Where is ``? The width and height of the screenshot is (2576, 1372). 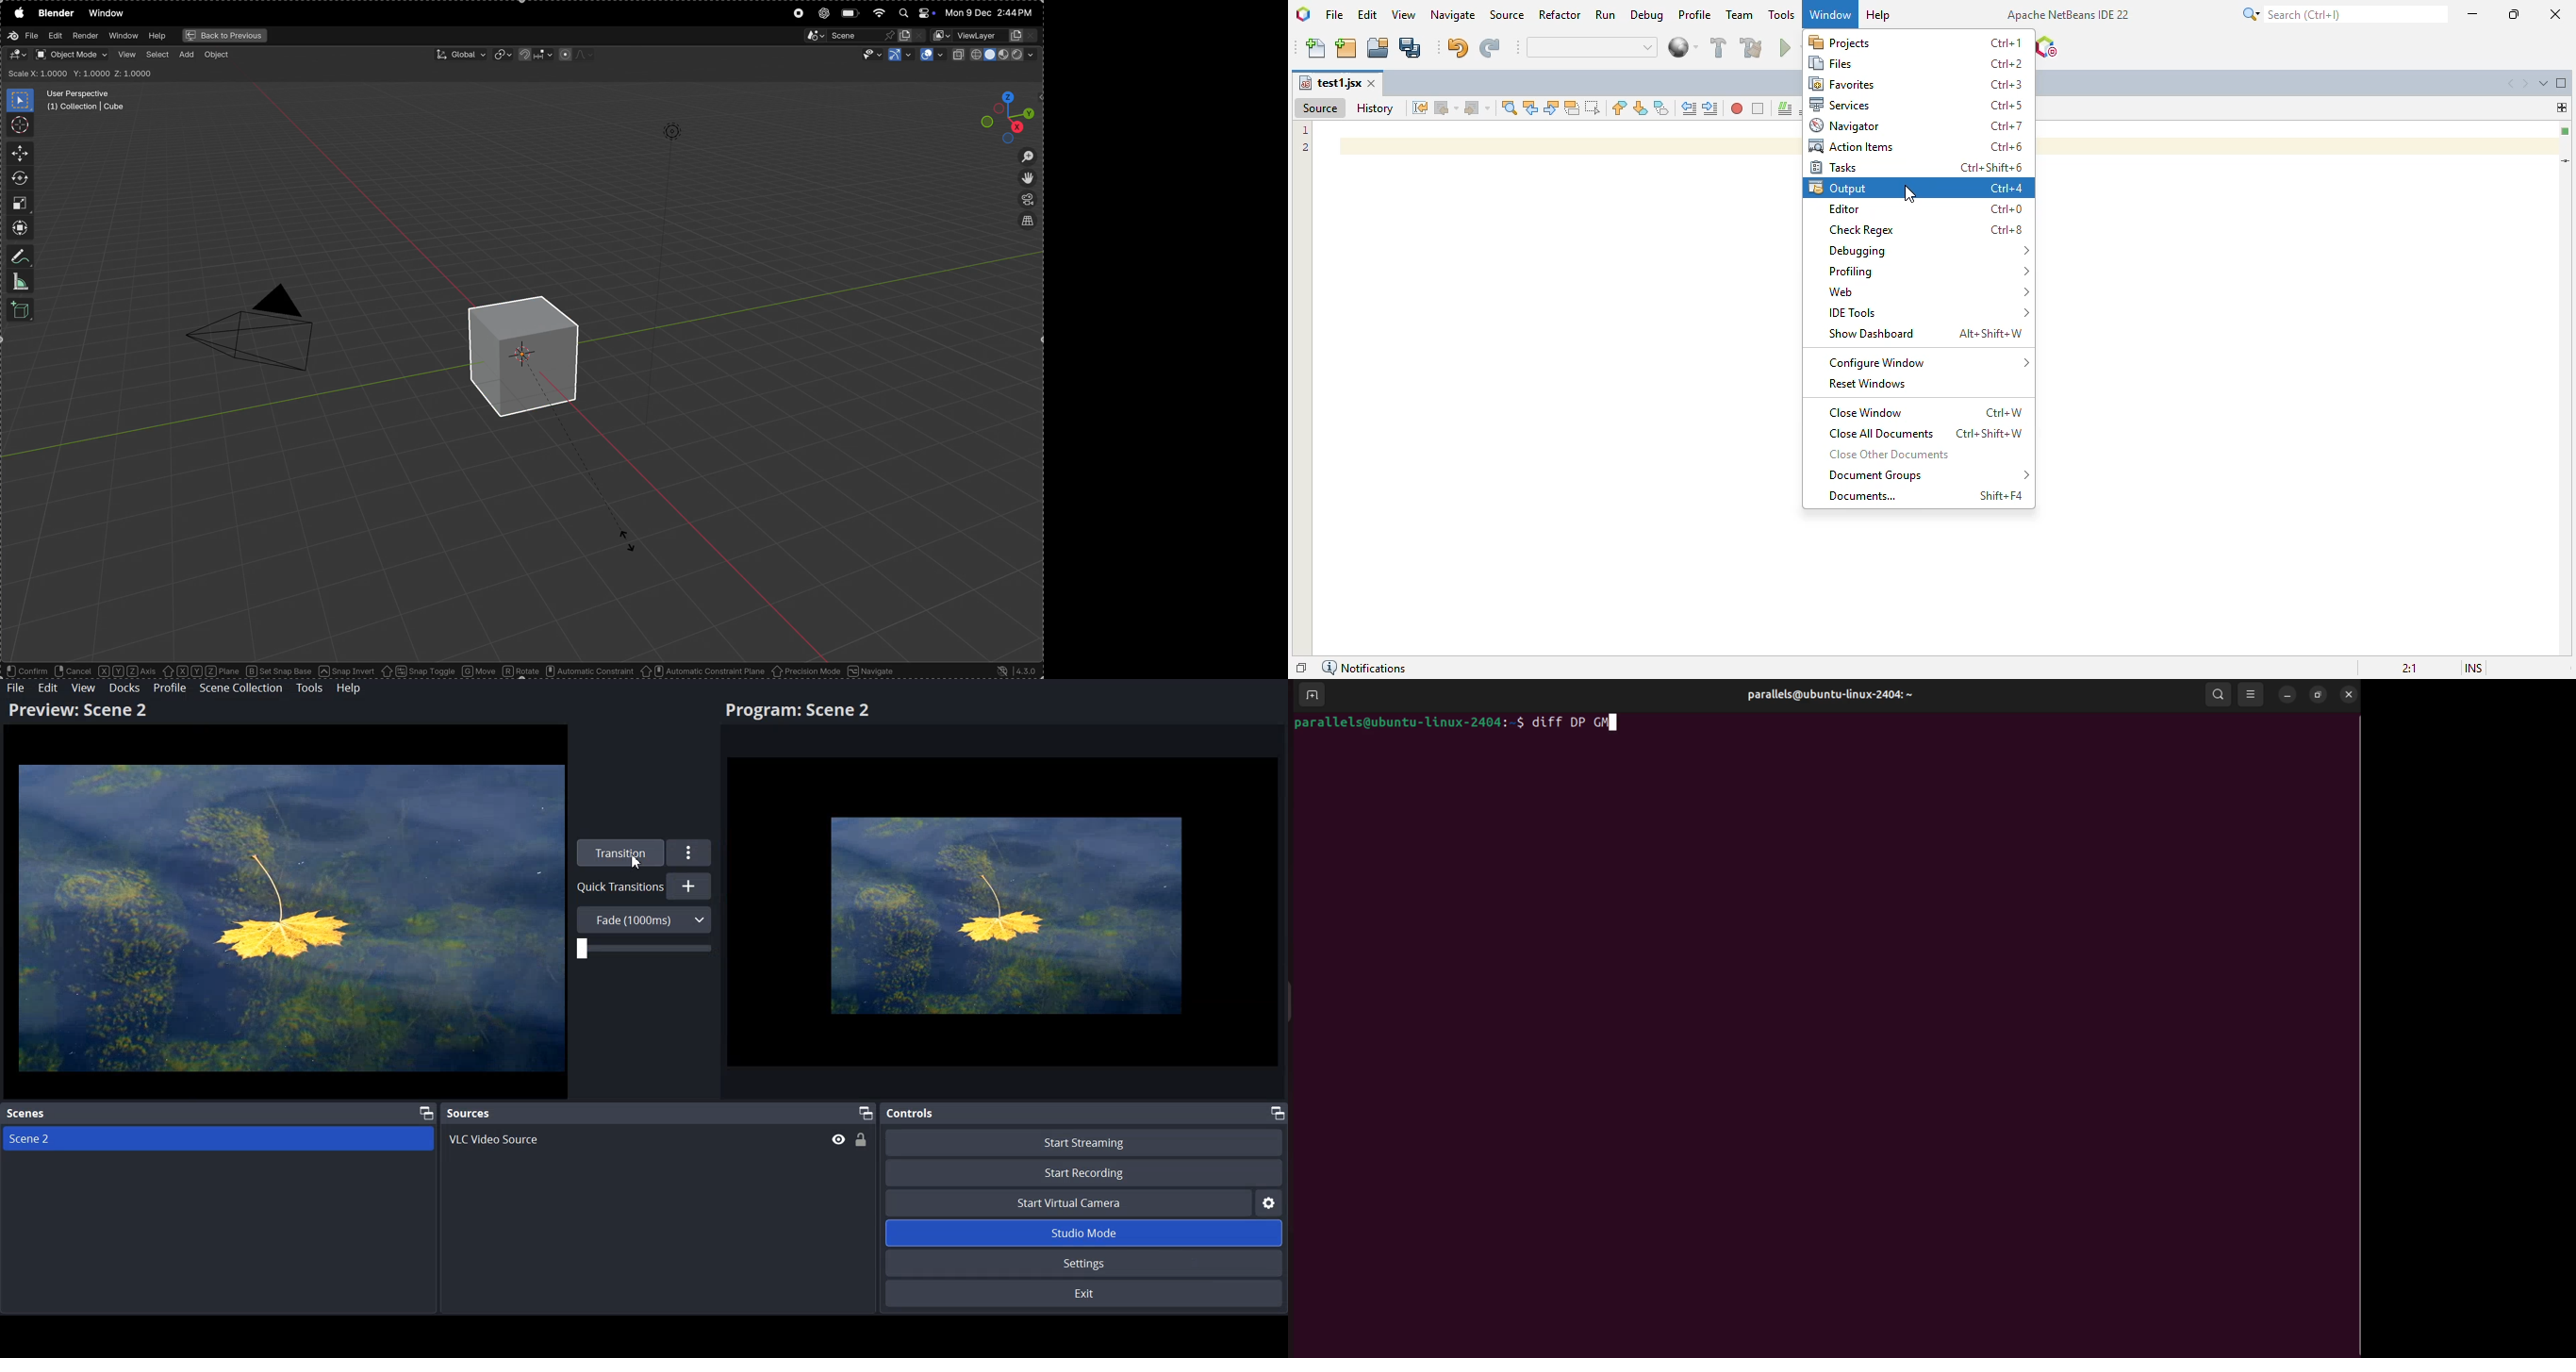  is located at coordinates (122, 34).